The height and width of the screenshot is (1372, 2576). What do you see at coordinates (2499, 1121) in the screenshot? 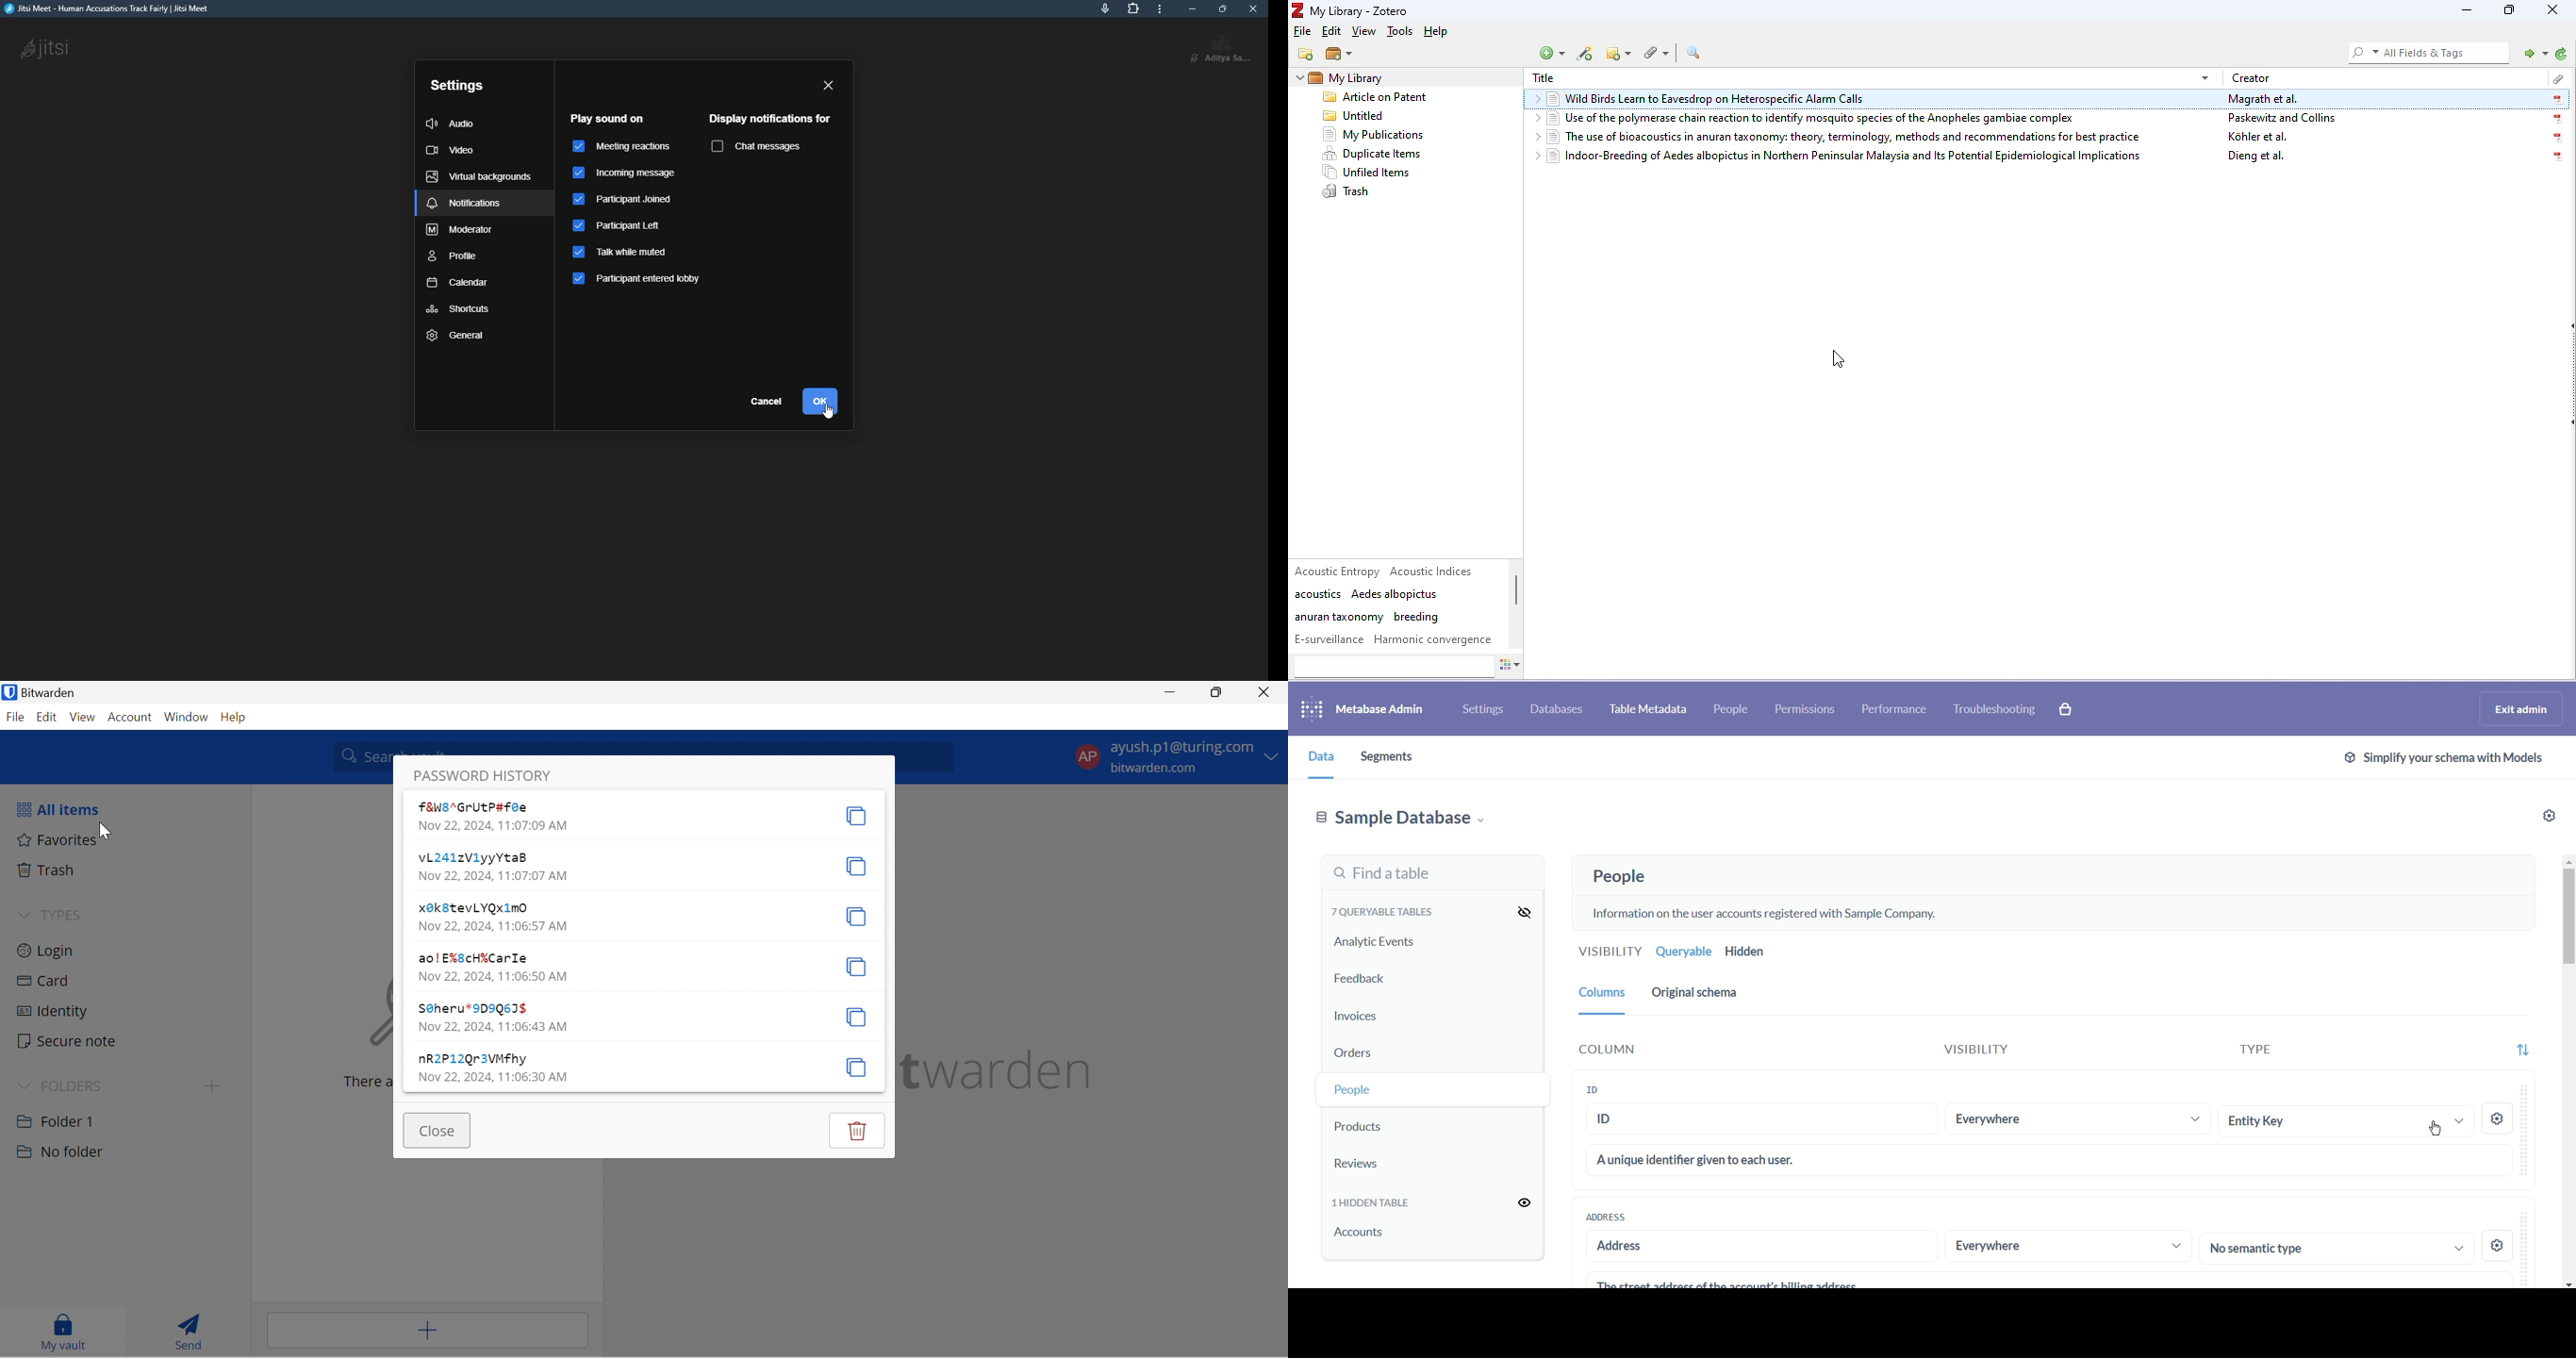
I see `settings` at bounding box center [2499, 1121].